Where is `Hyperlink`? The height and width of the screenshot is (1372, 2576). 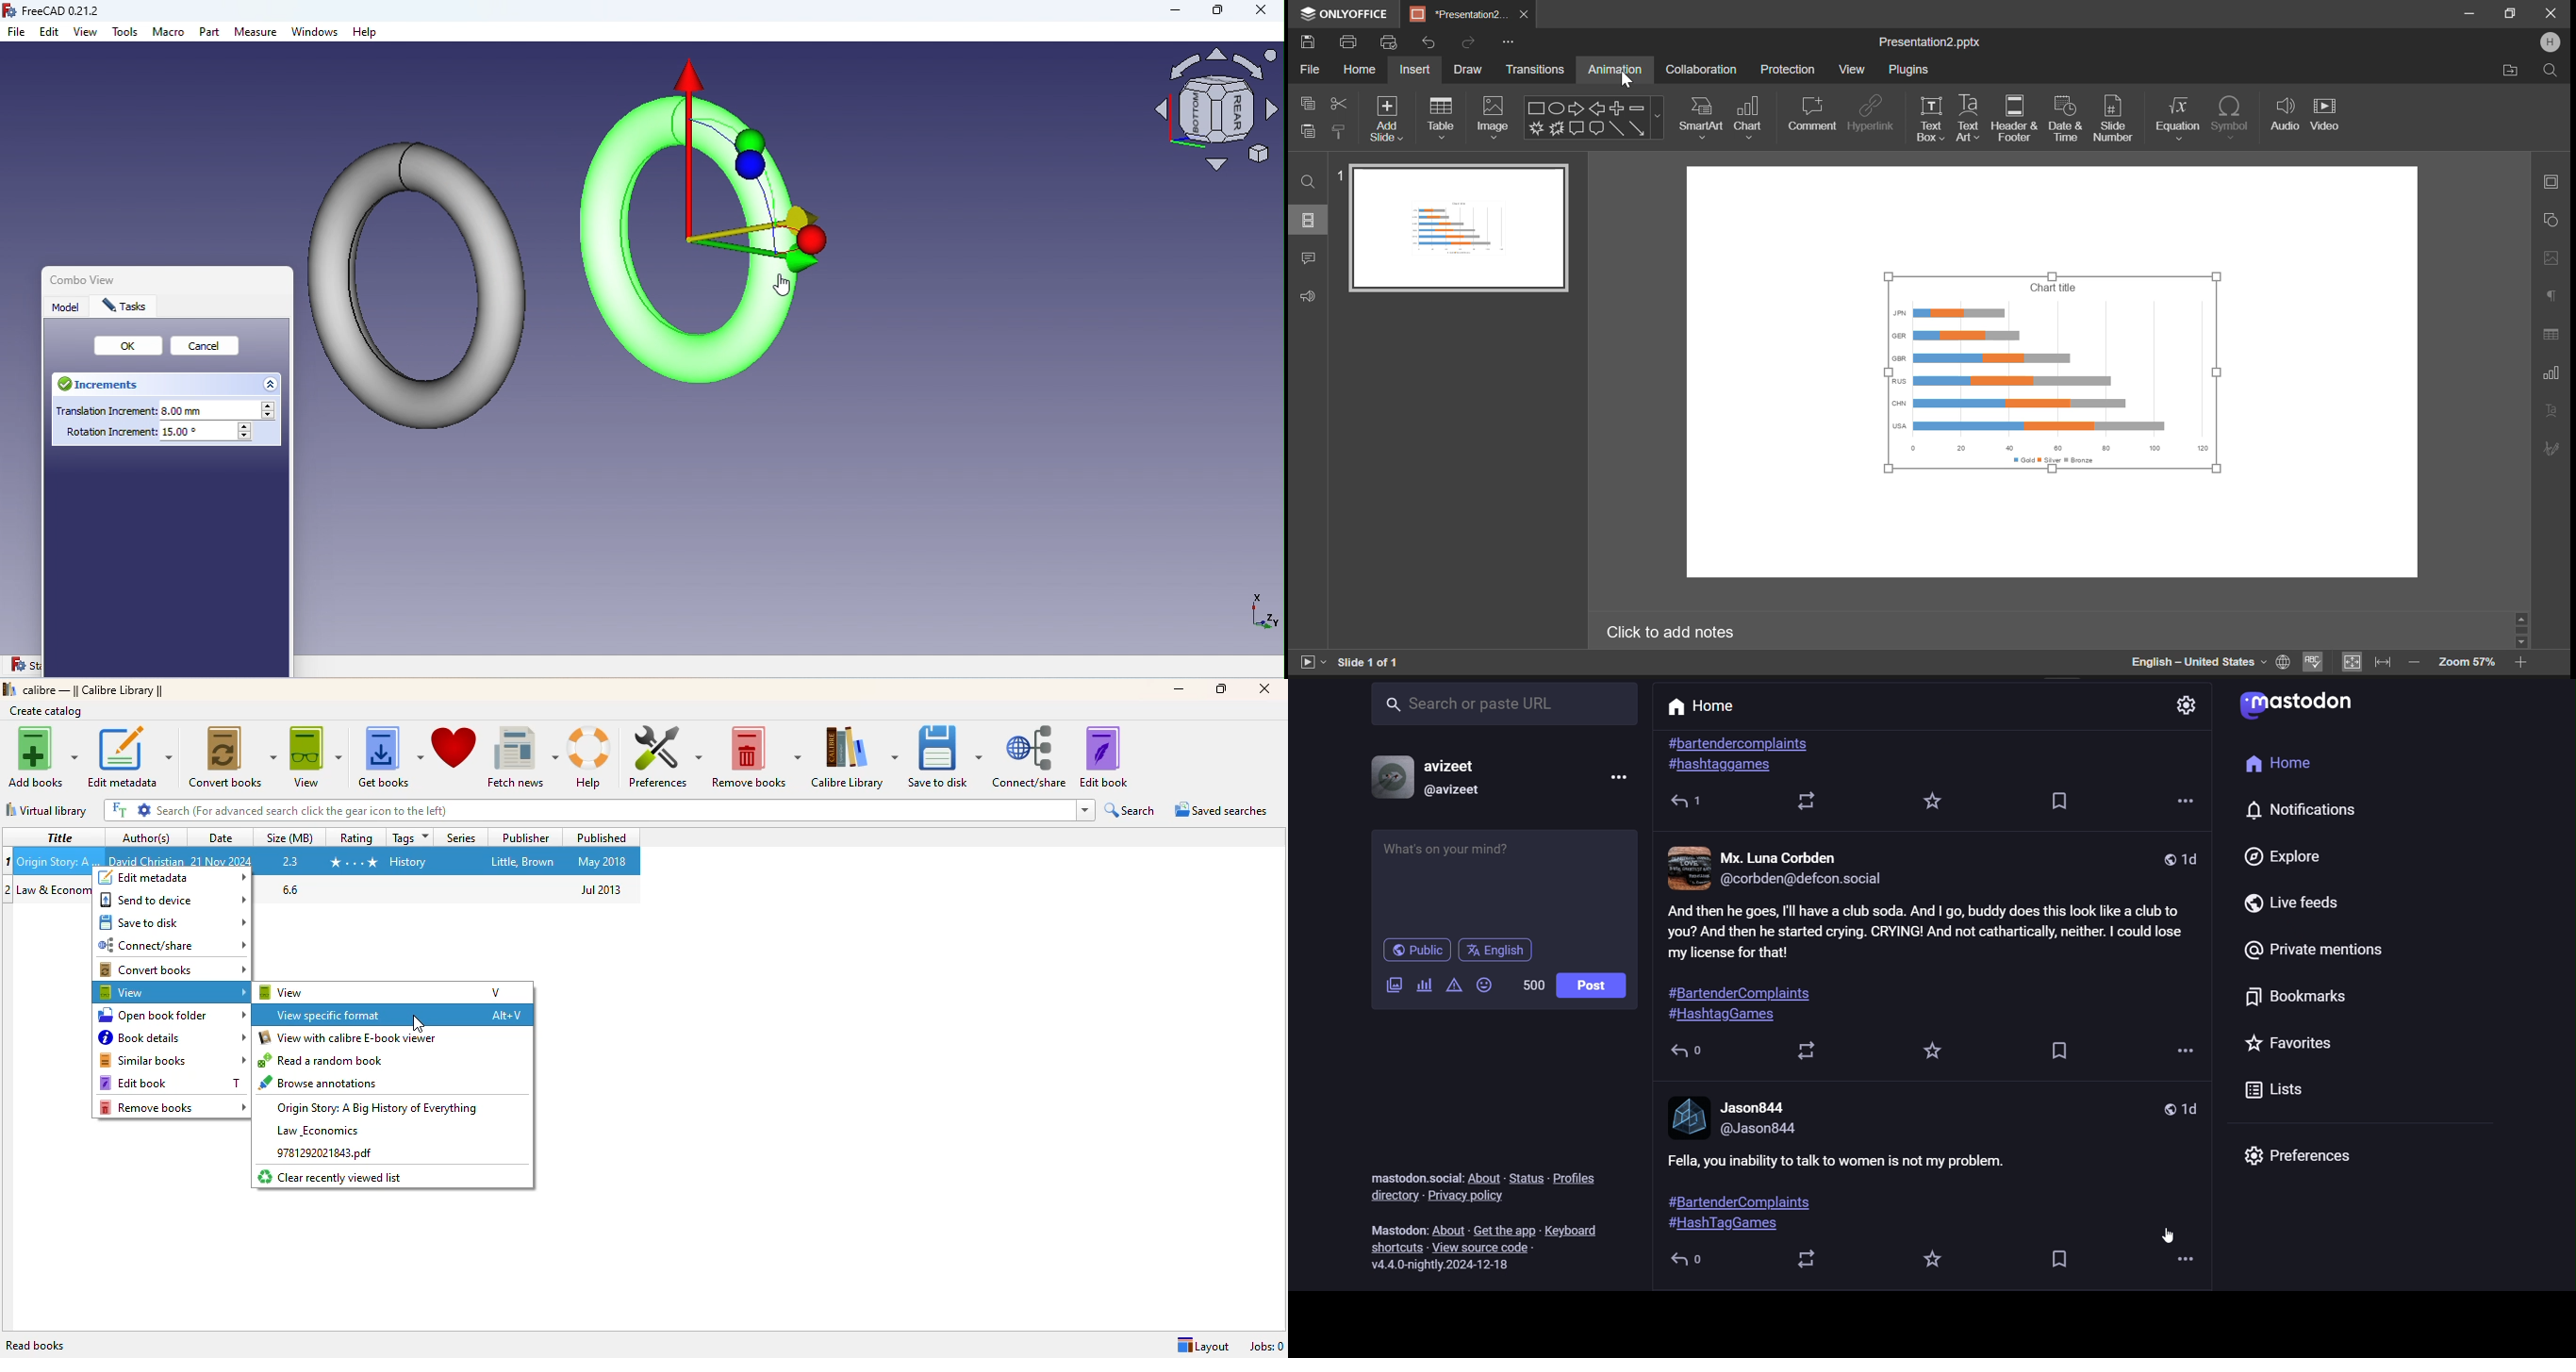 Hyperlink is located at coordinates (1871, 114).